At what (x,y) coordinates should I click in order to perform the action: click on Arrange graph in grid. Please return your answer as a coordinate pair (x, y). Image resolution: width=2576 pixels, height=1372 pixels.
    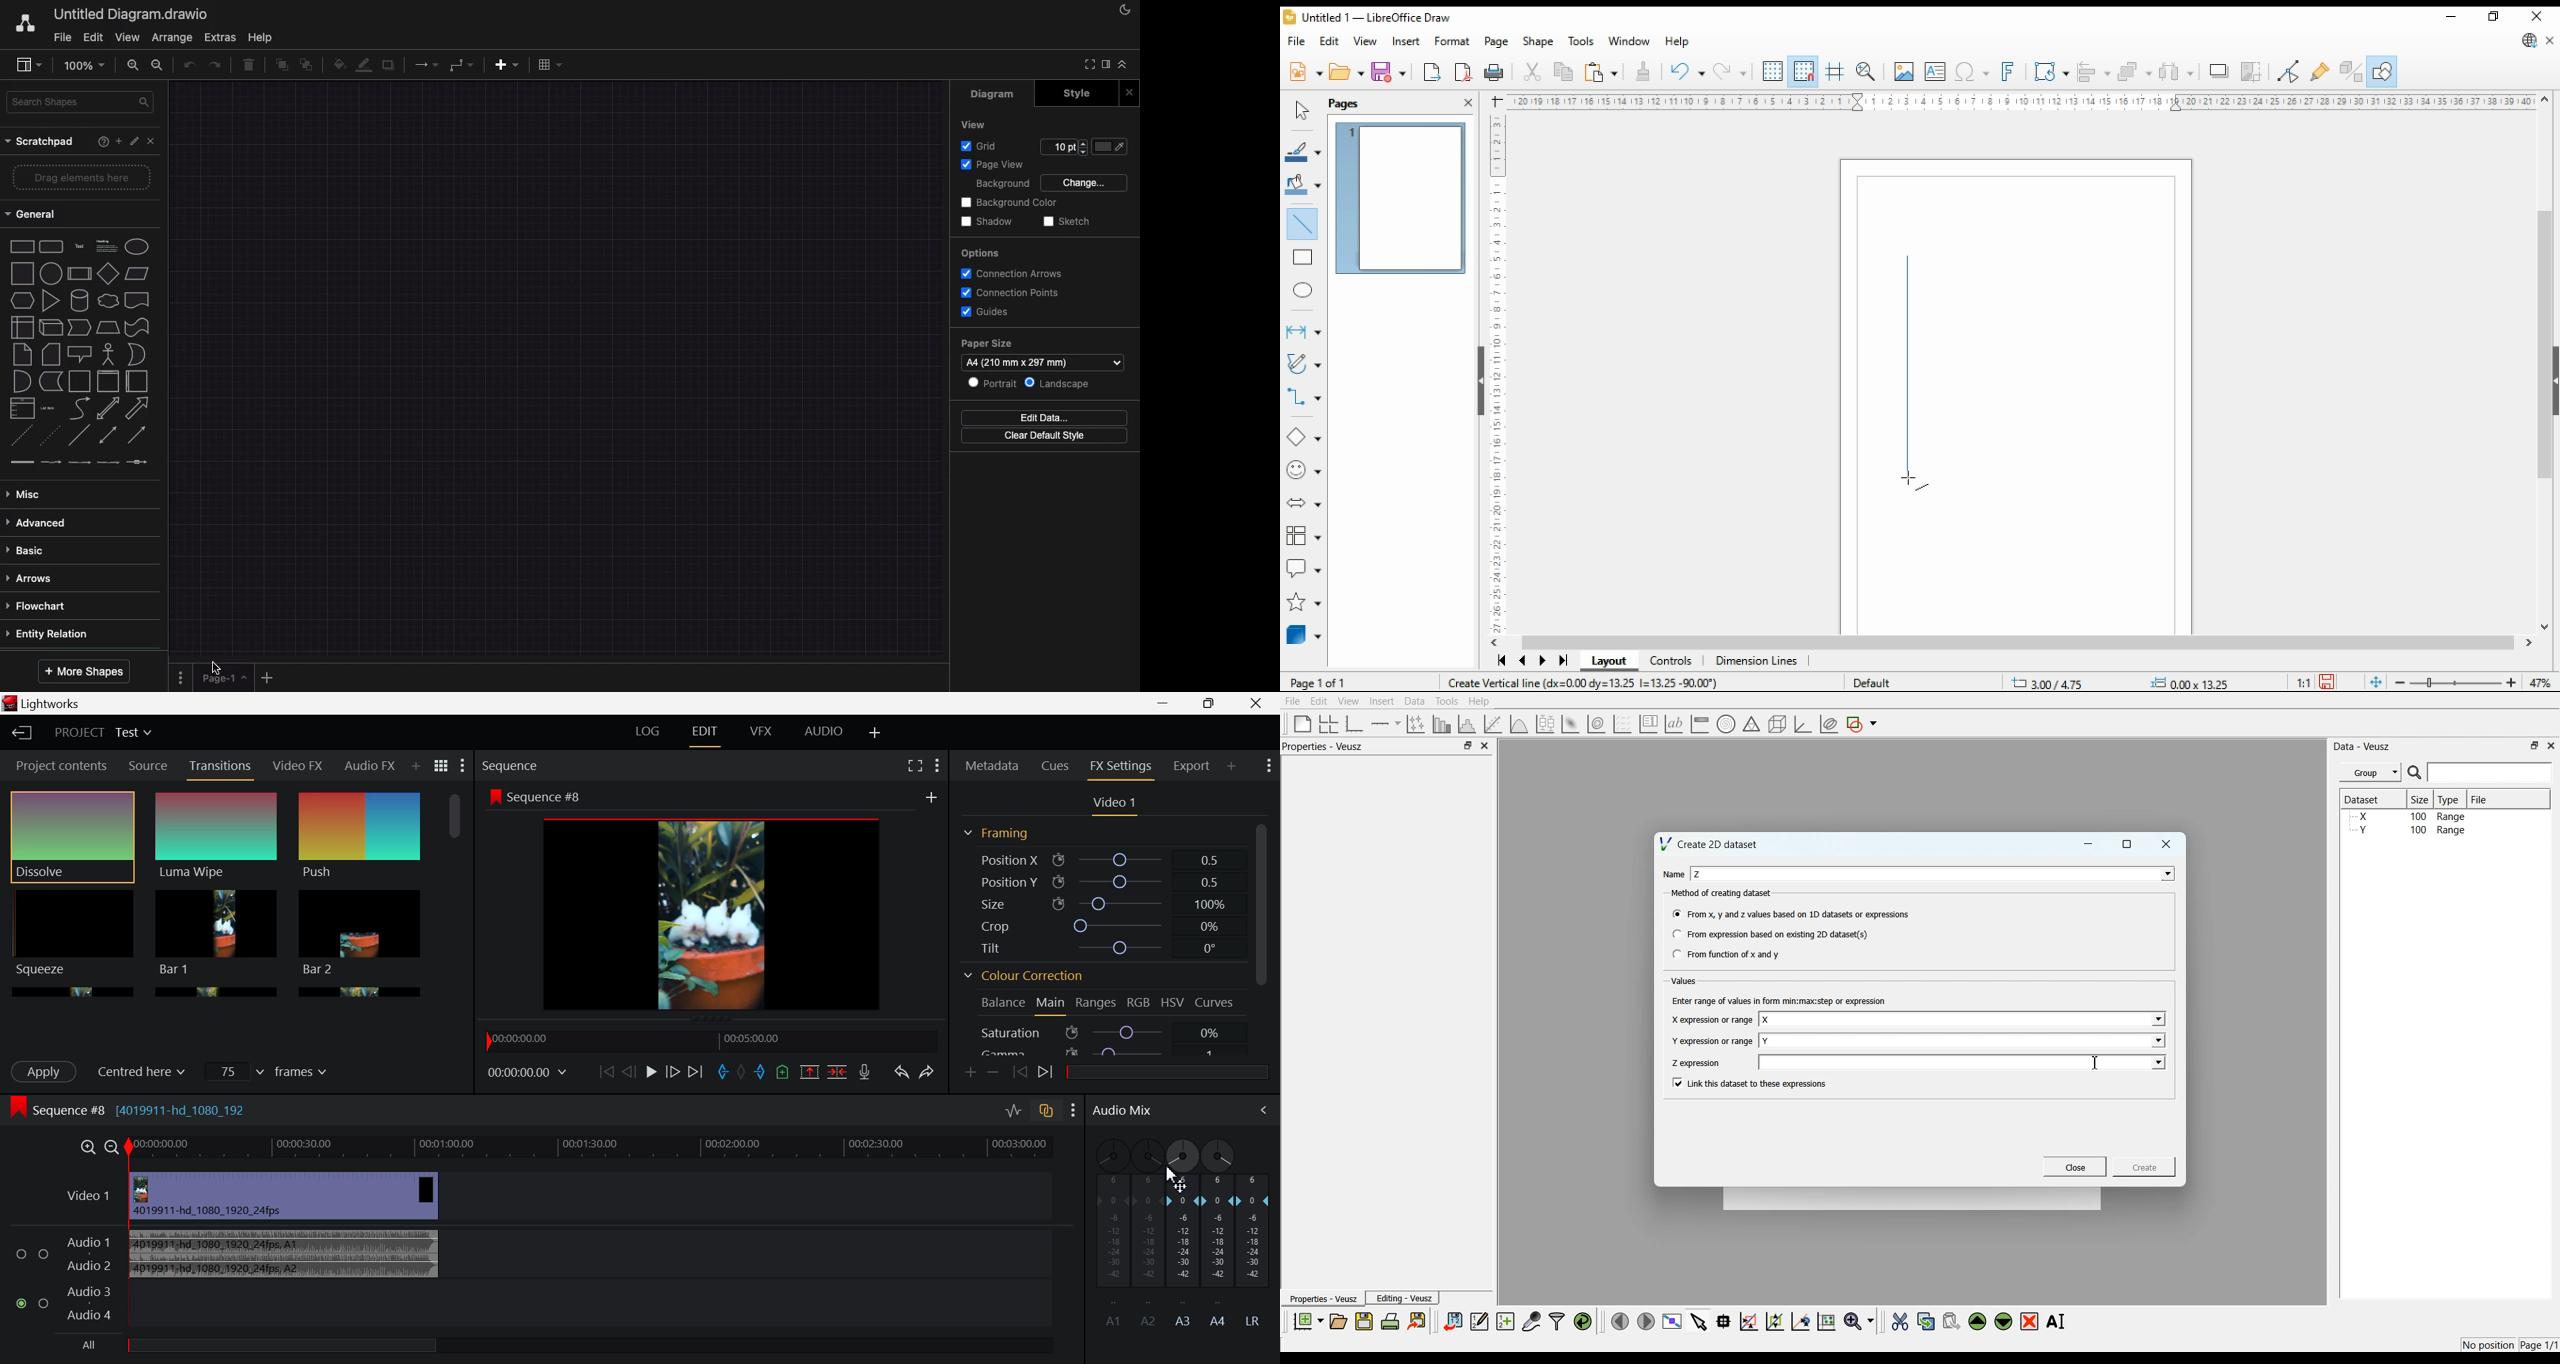
    Looking at the image, I should click on (1329, 725).